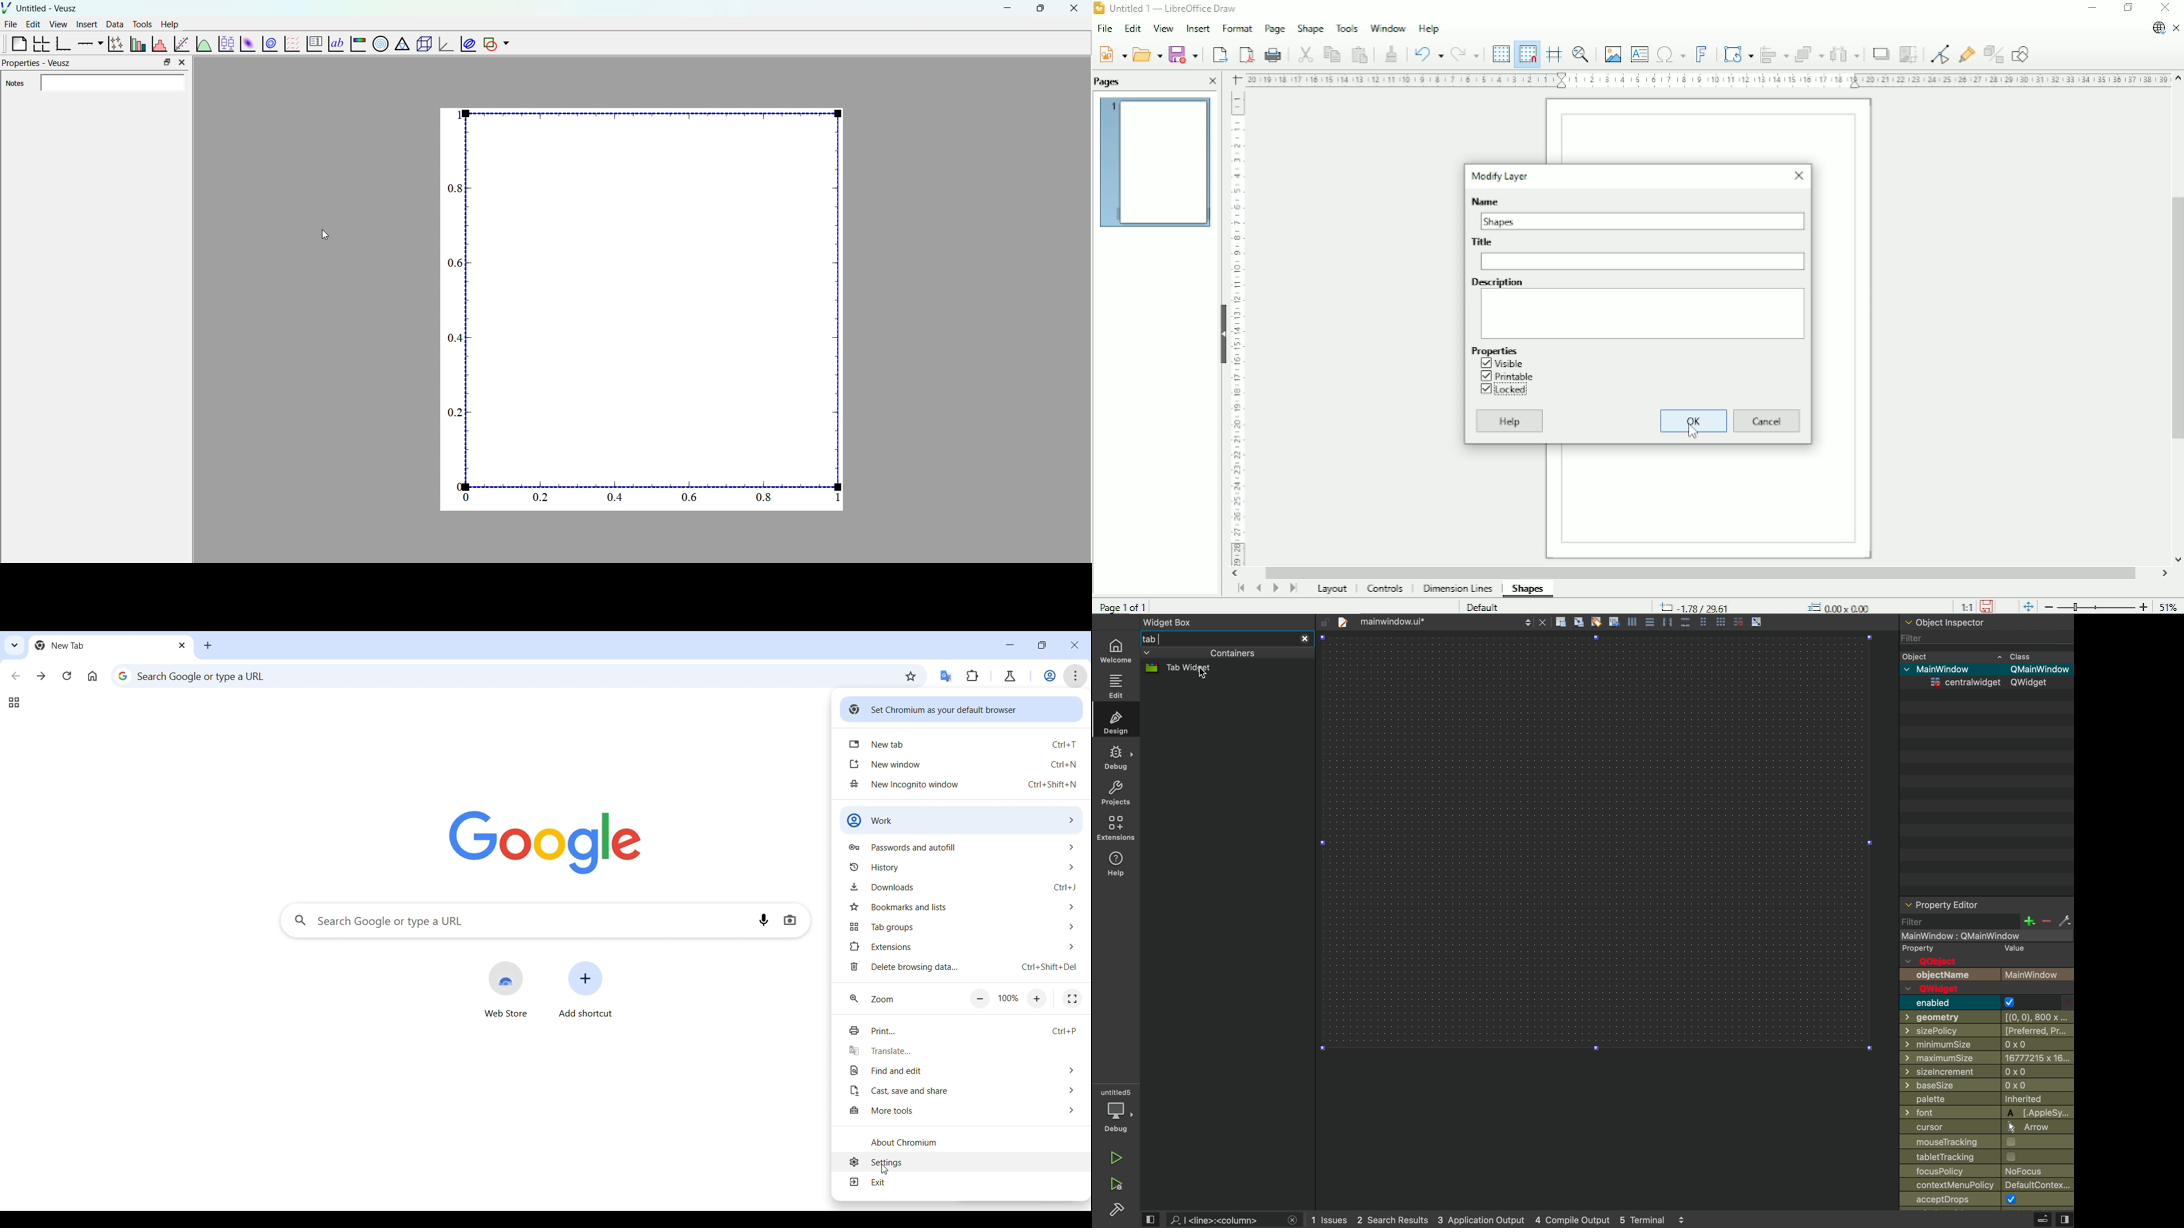 The width and height of the screenshot is (2184, 1232). What do you see at coordinates (1500, 1220) in the screenshot?
I see `logs` at bounding box center [1500, 1220].